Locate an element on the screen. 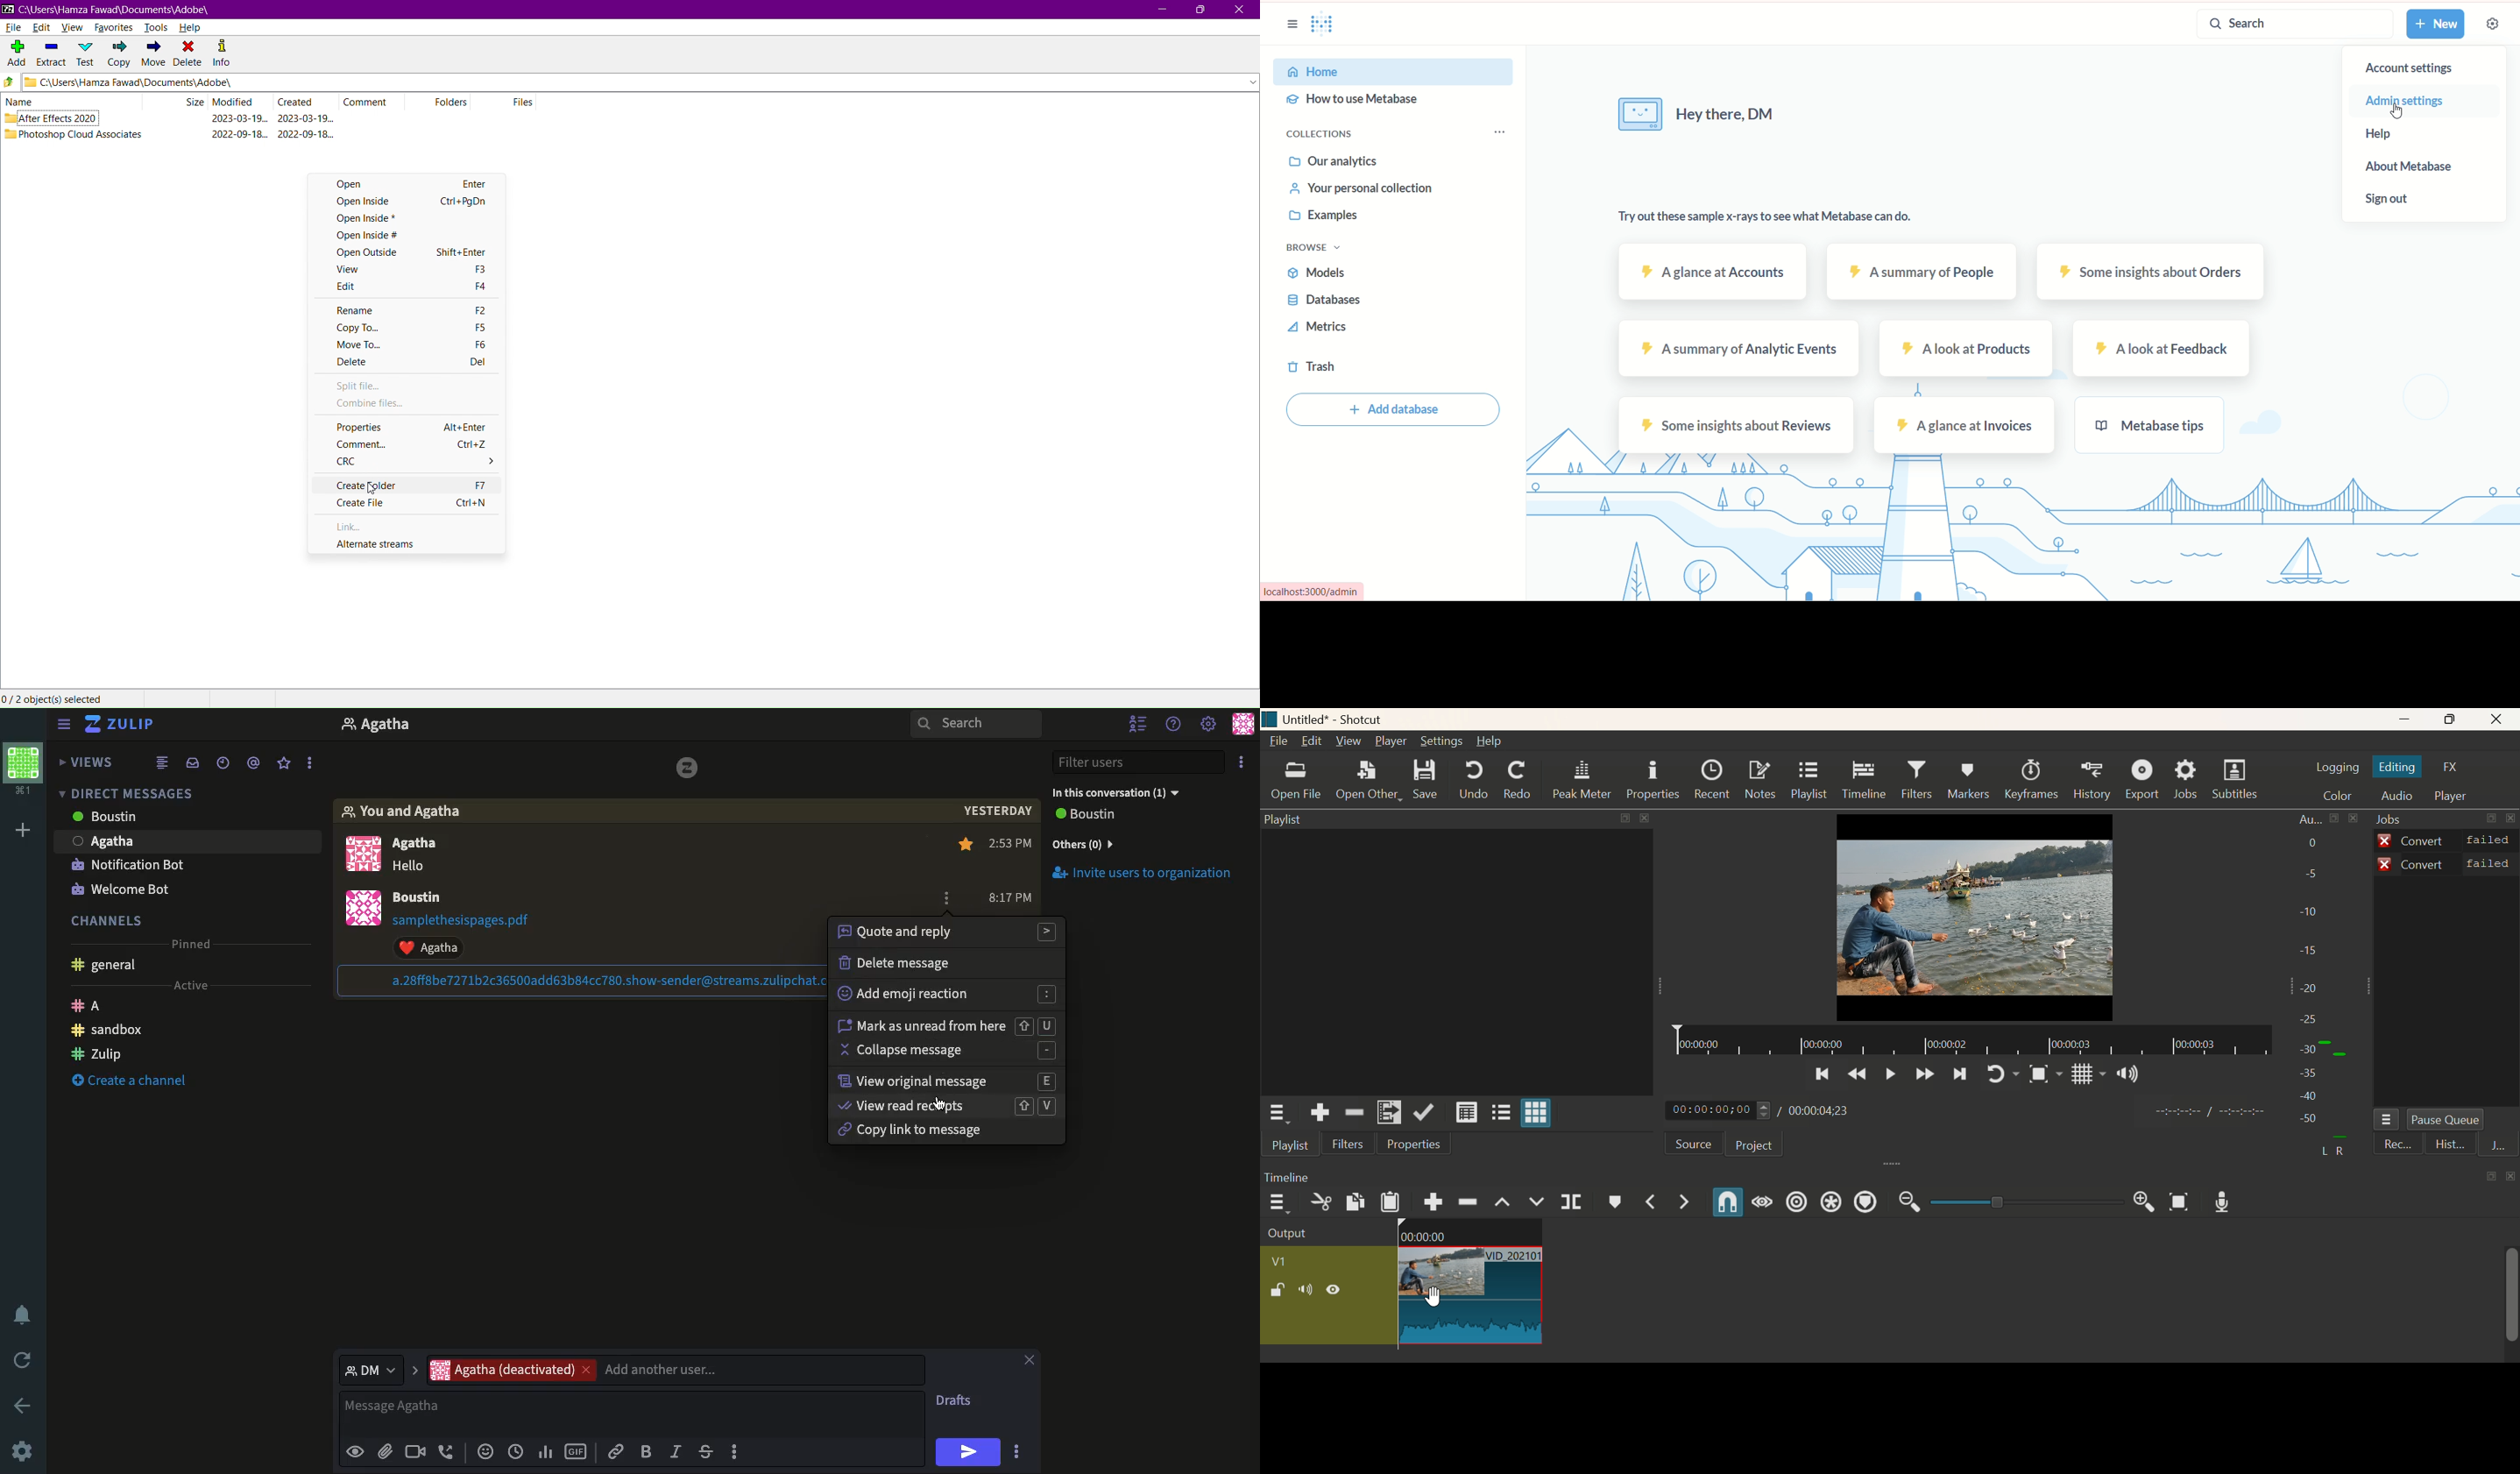 The image size is (2520, 1484). Create File is located at coordinates (406, 503).